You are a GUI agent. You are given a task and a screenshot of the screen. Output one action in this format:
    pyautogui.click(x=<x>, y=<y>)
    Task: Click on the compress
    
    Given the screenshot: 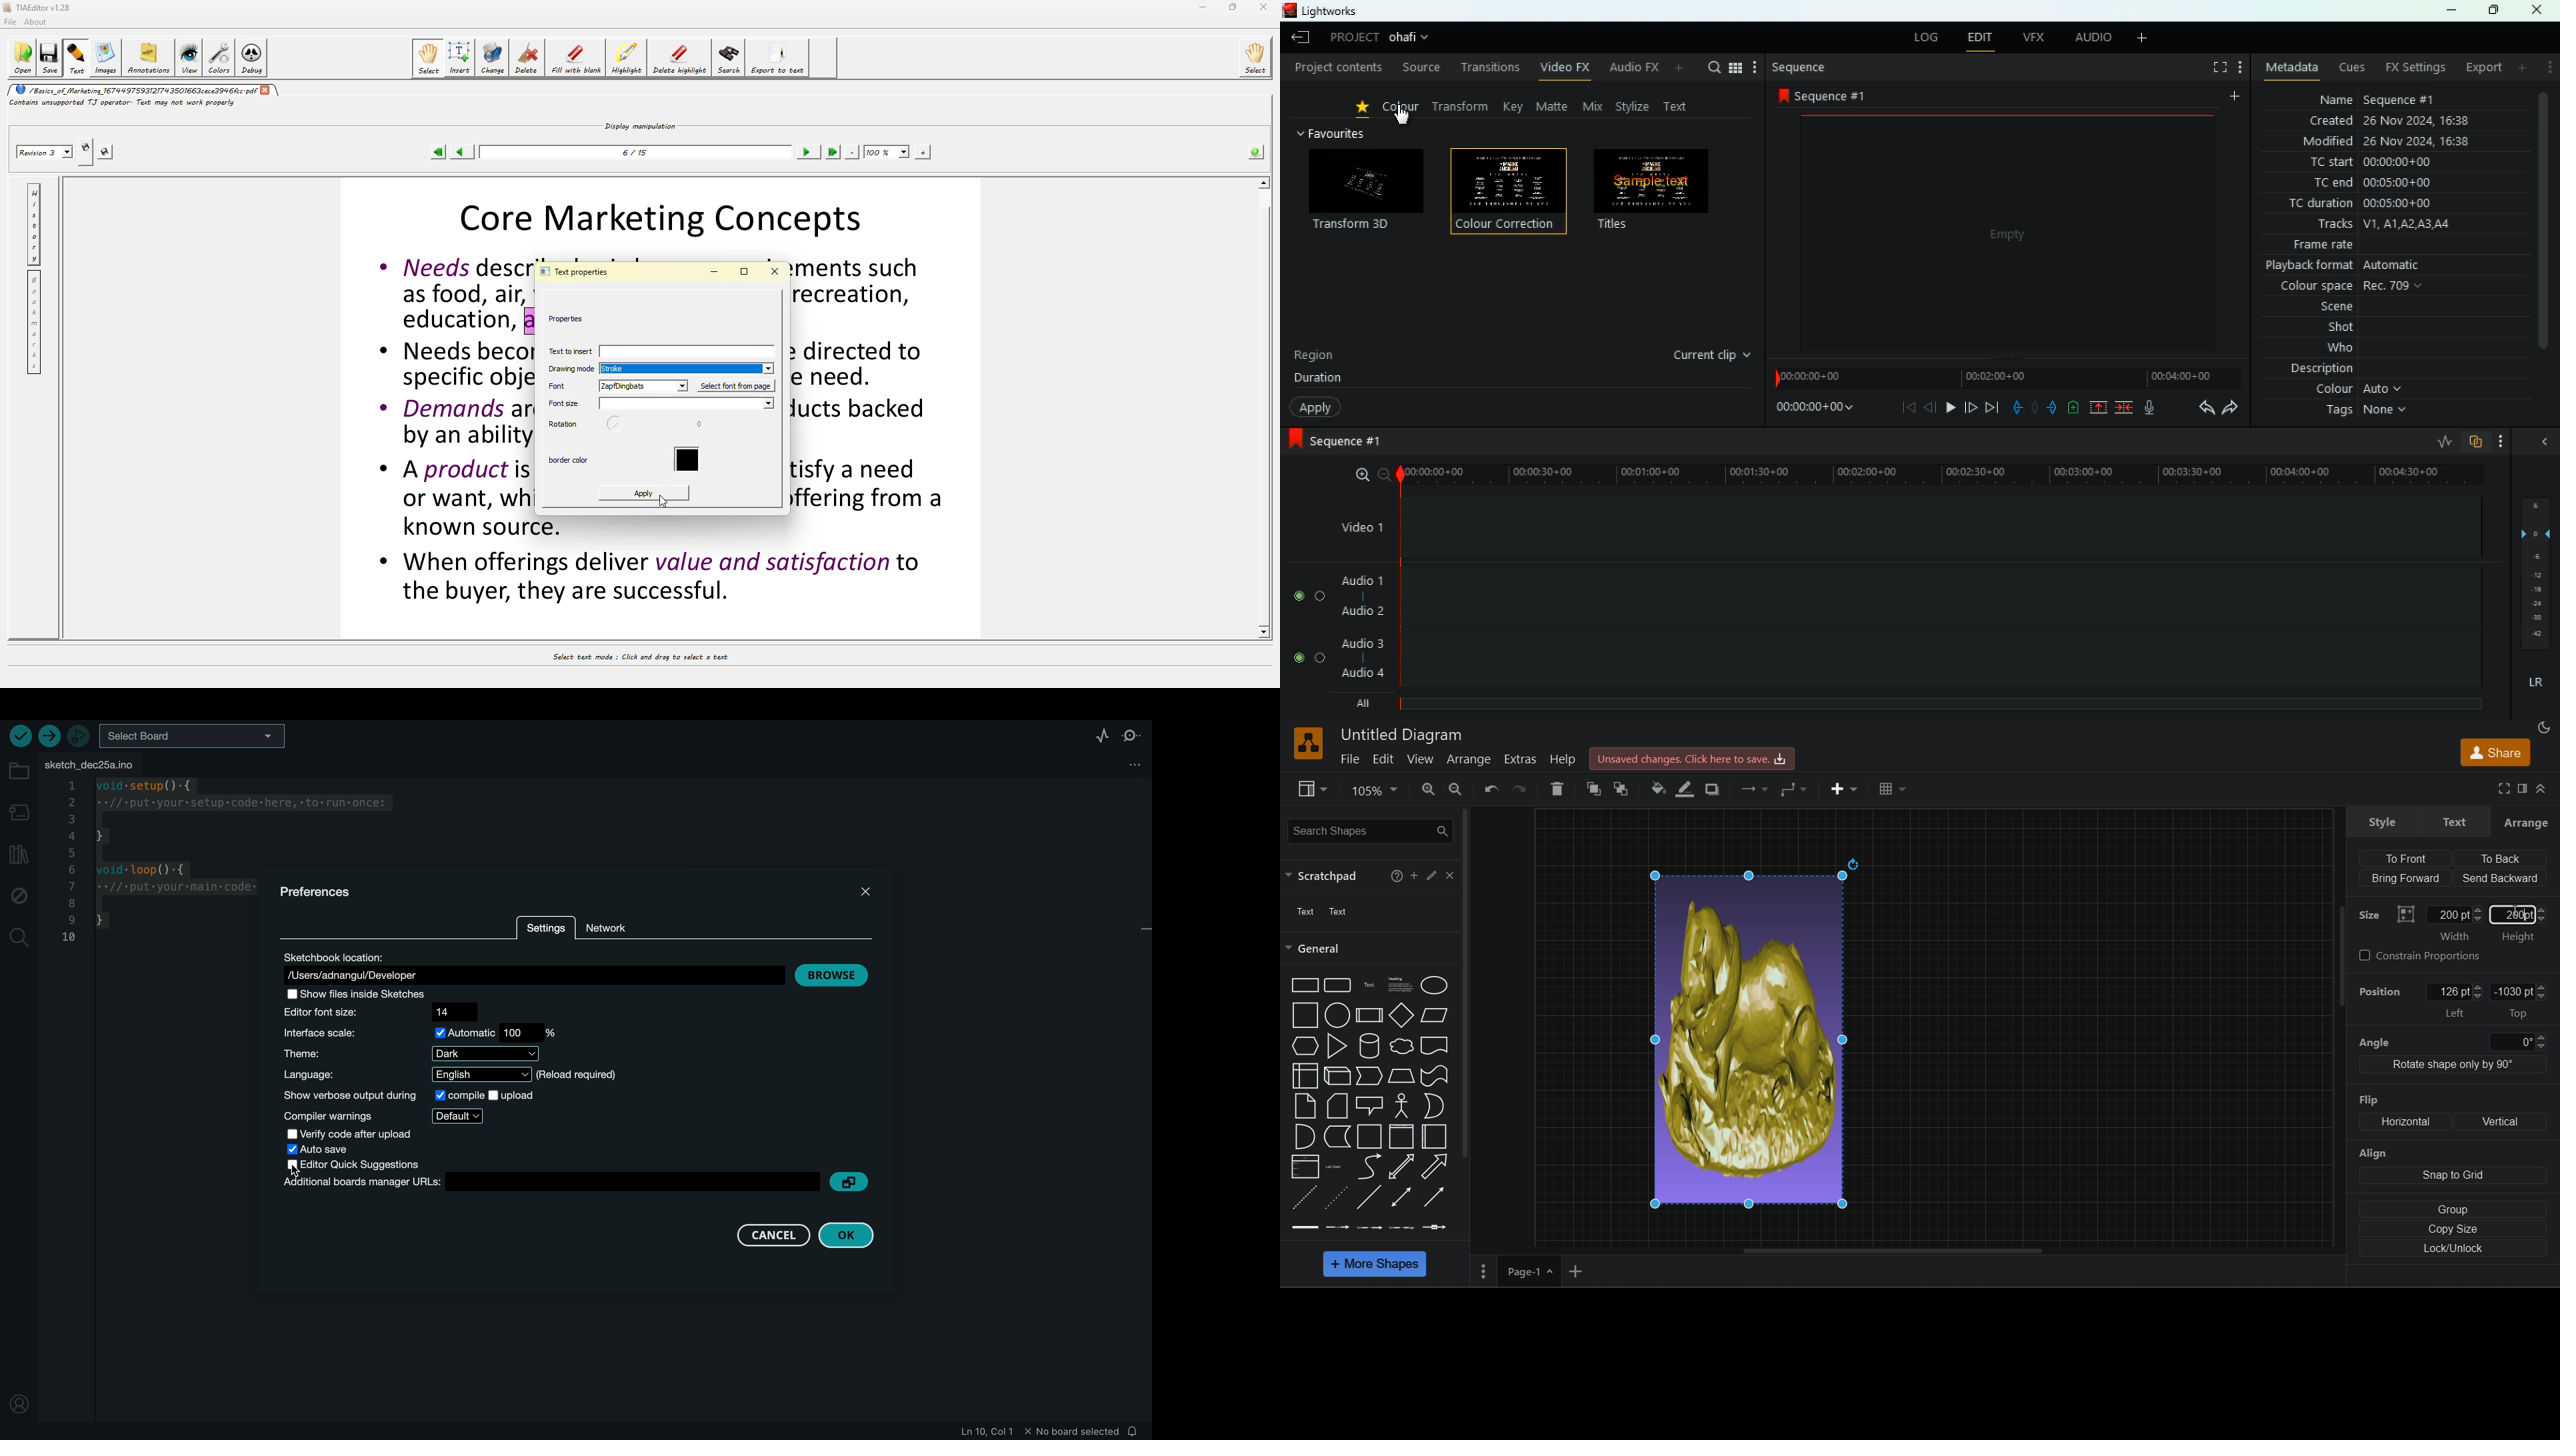 What is the action you would take?
    pyautogui.click(x=2126, y=409)
    